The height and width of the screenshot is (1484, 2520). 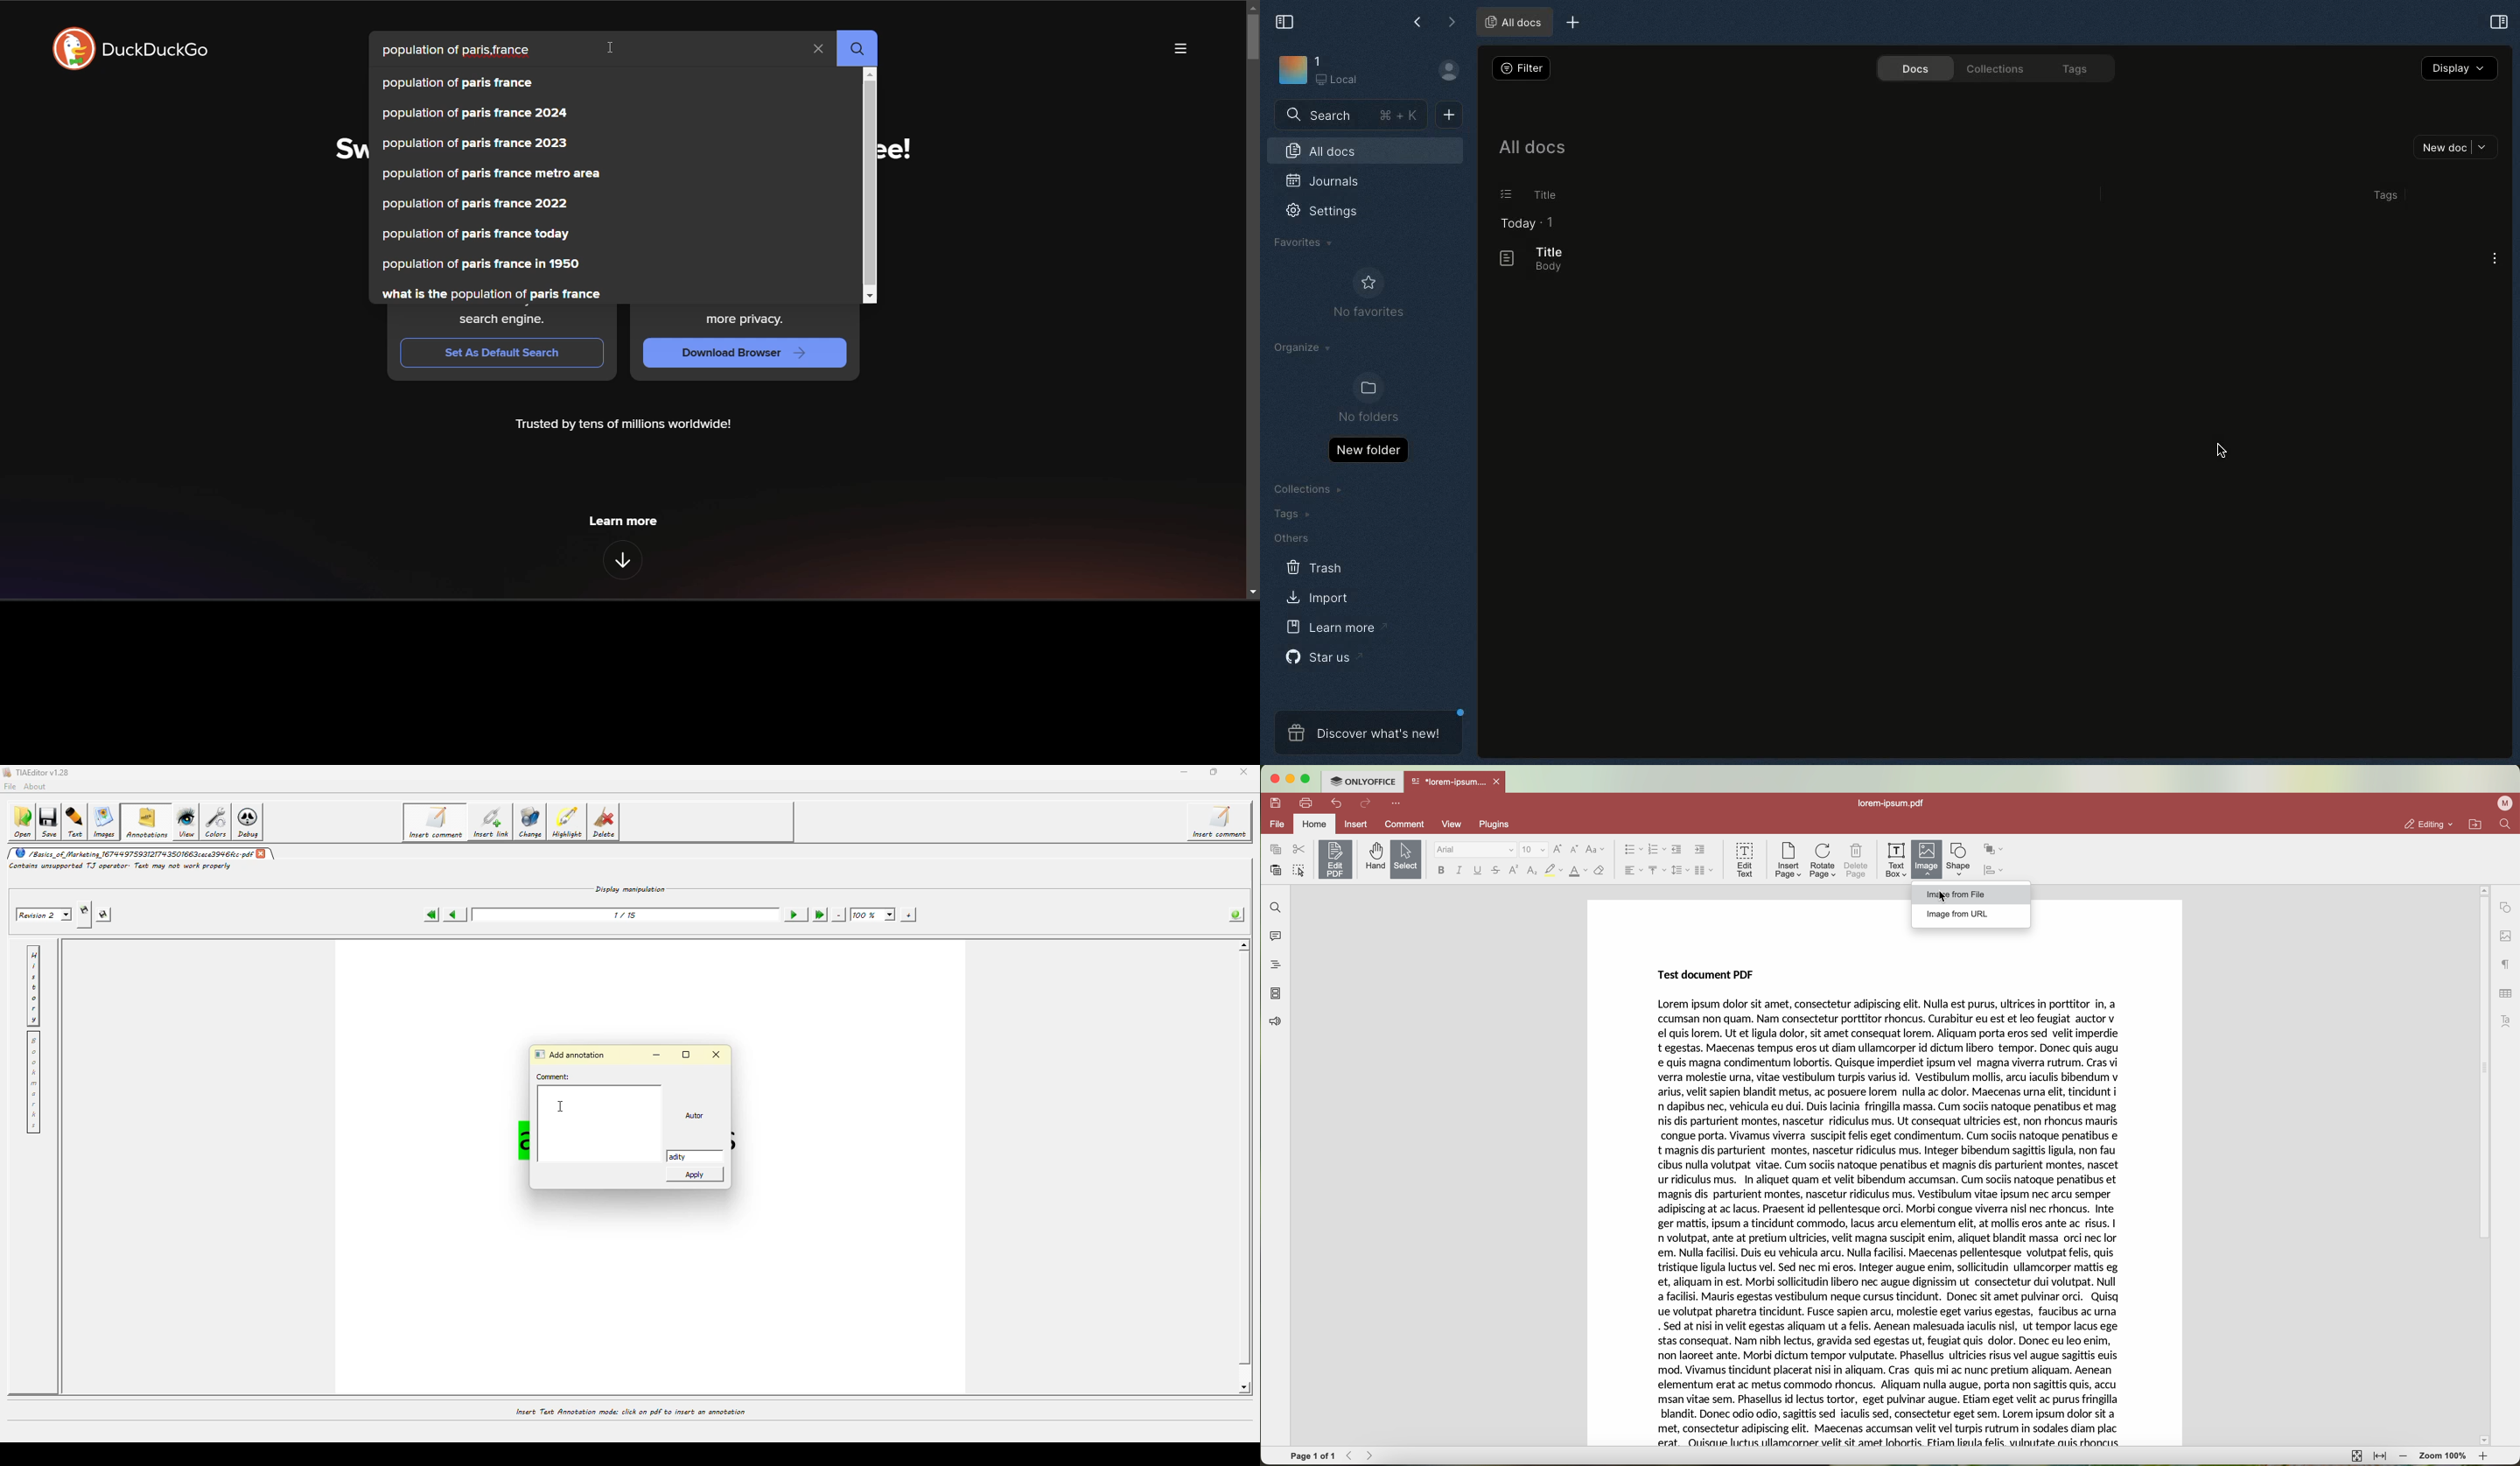 I want to click on fit to page, so click(x=2355, y=1455).